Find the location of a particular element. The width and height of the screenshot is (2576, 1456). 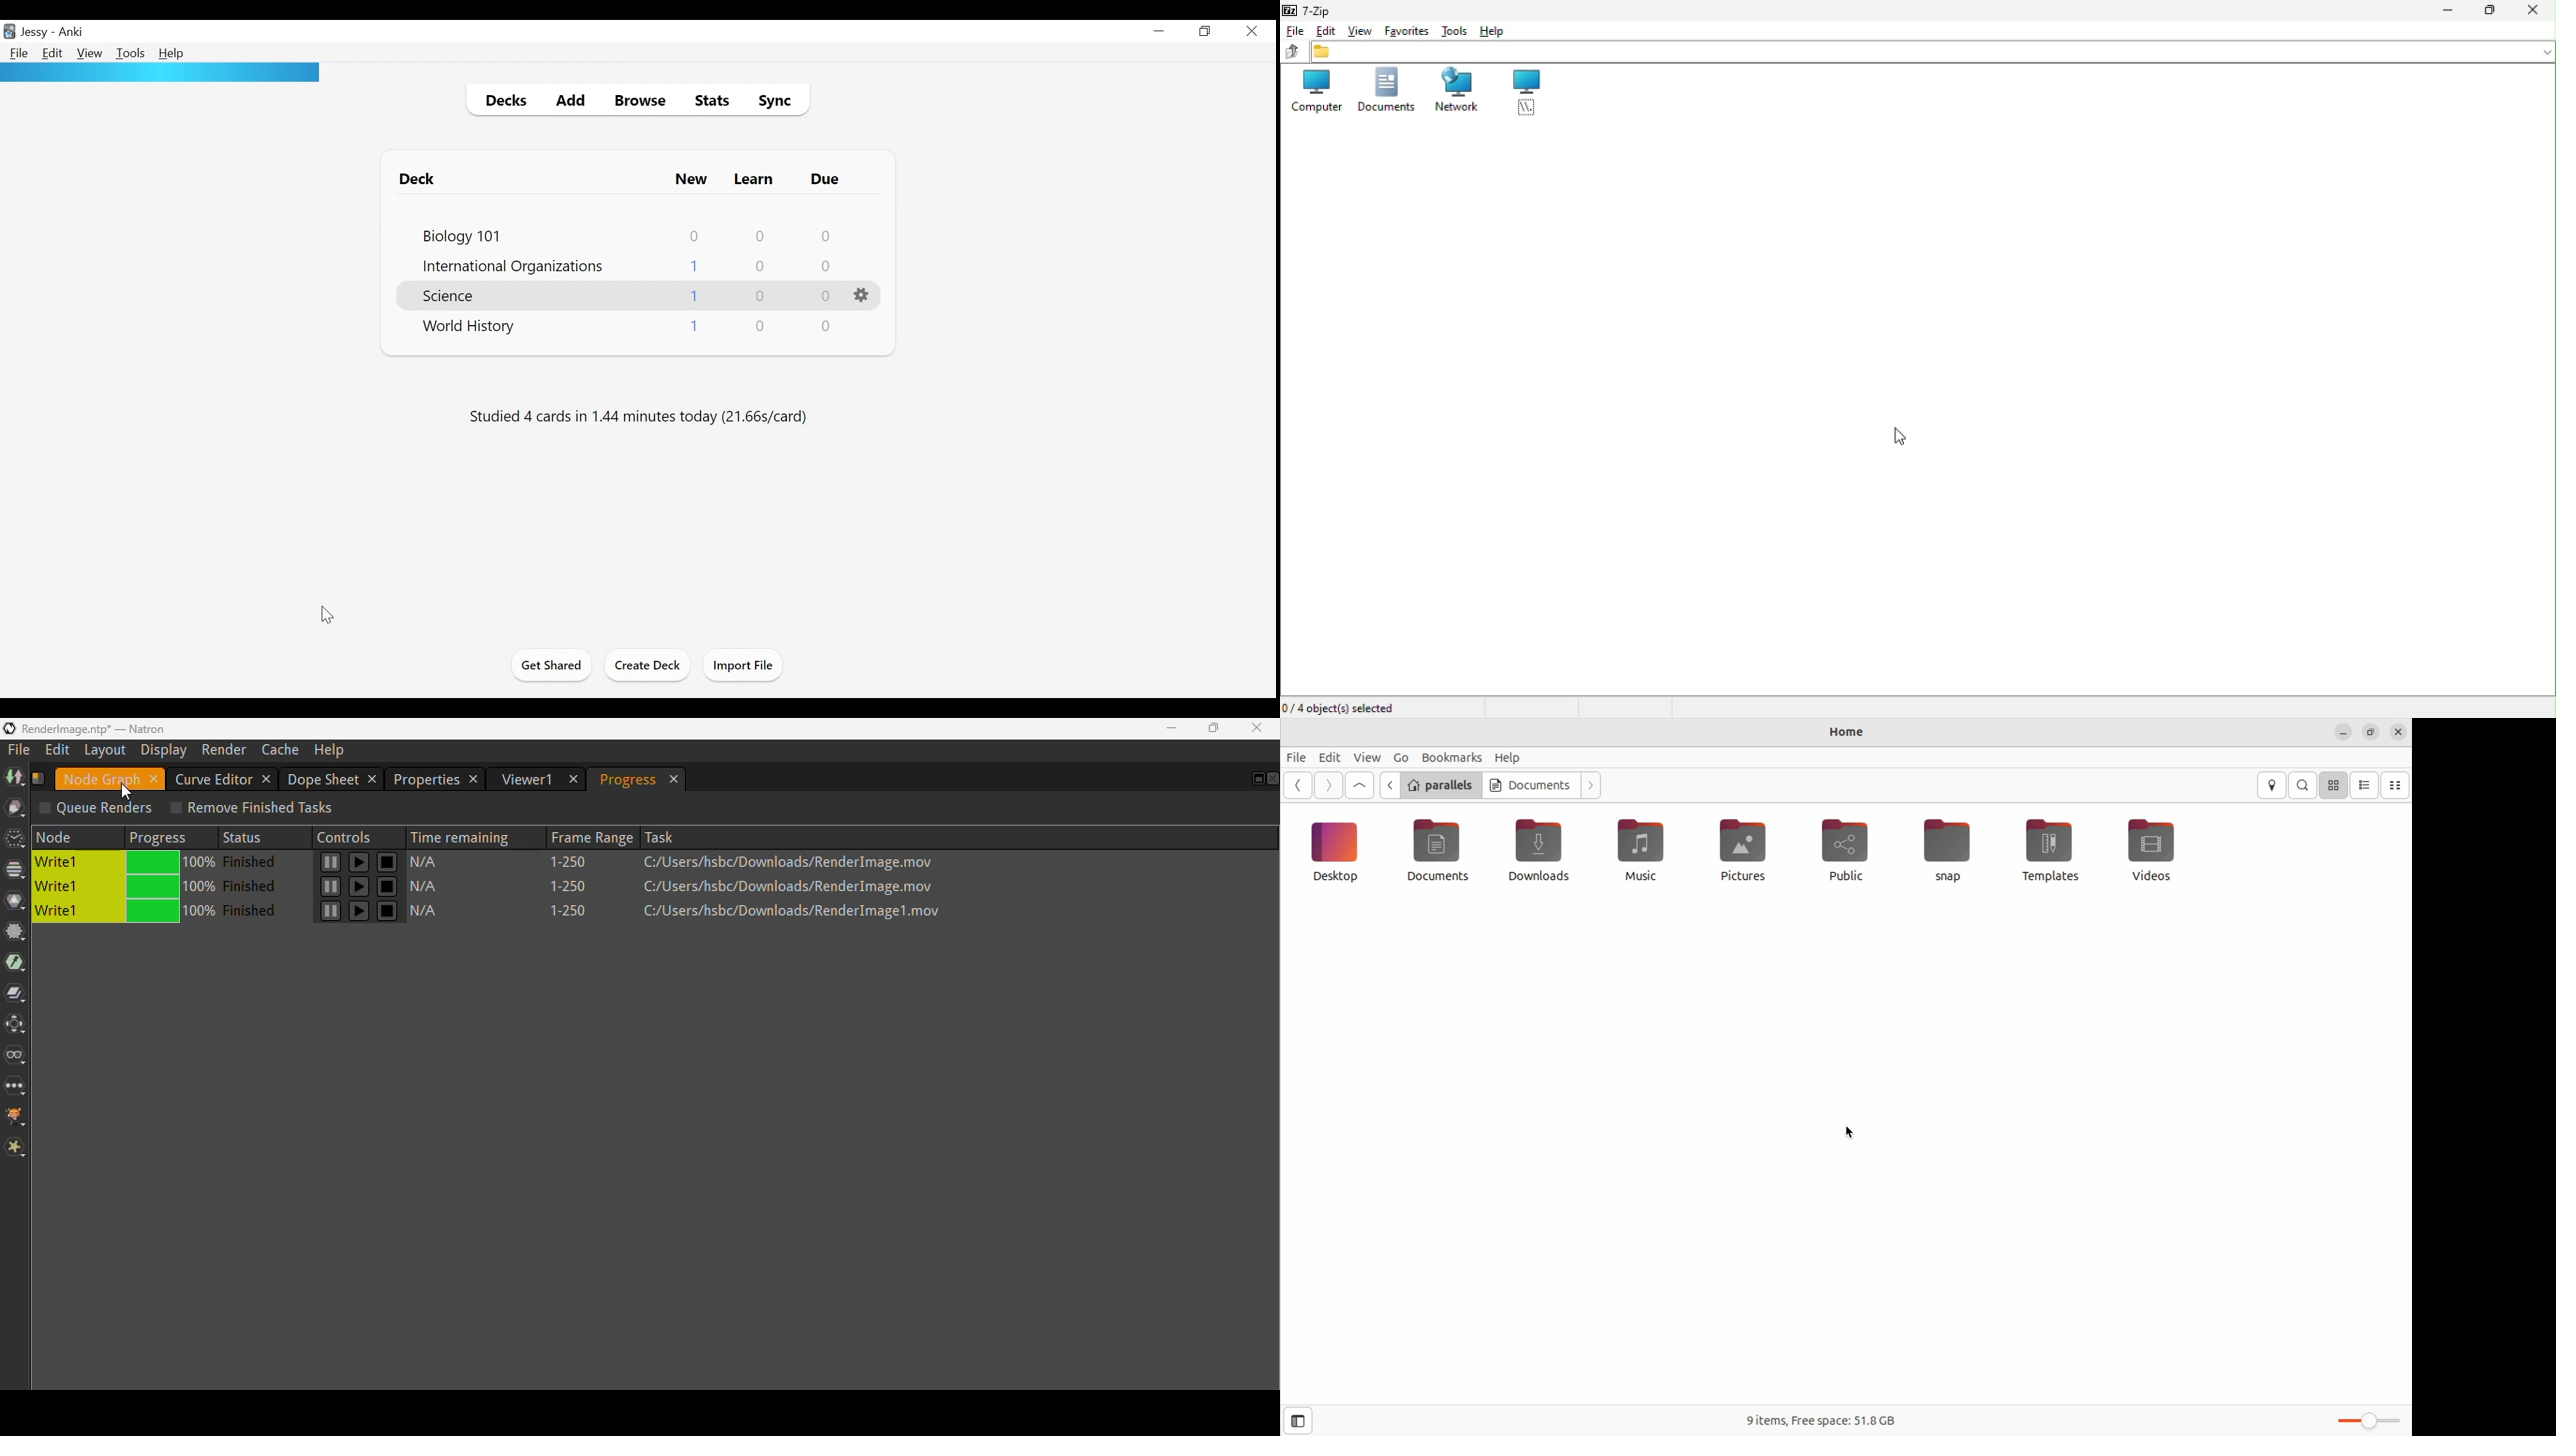

templates is located at coordinates (2051, 850).